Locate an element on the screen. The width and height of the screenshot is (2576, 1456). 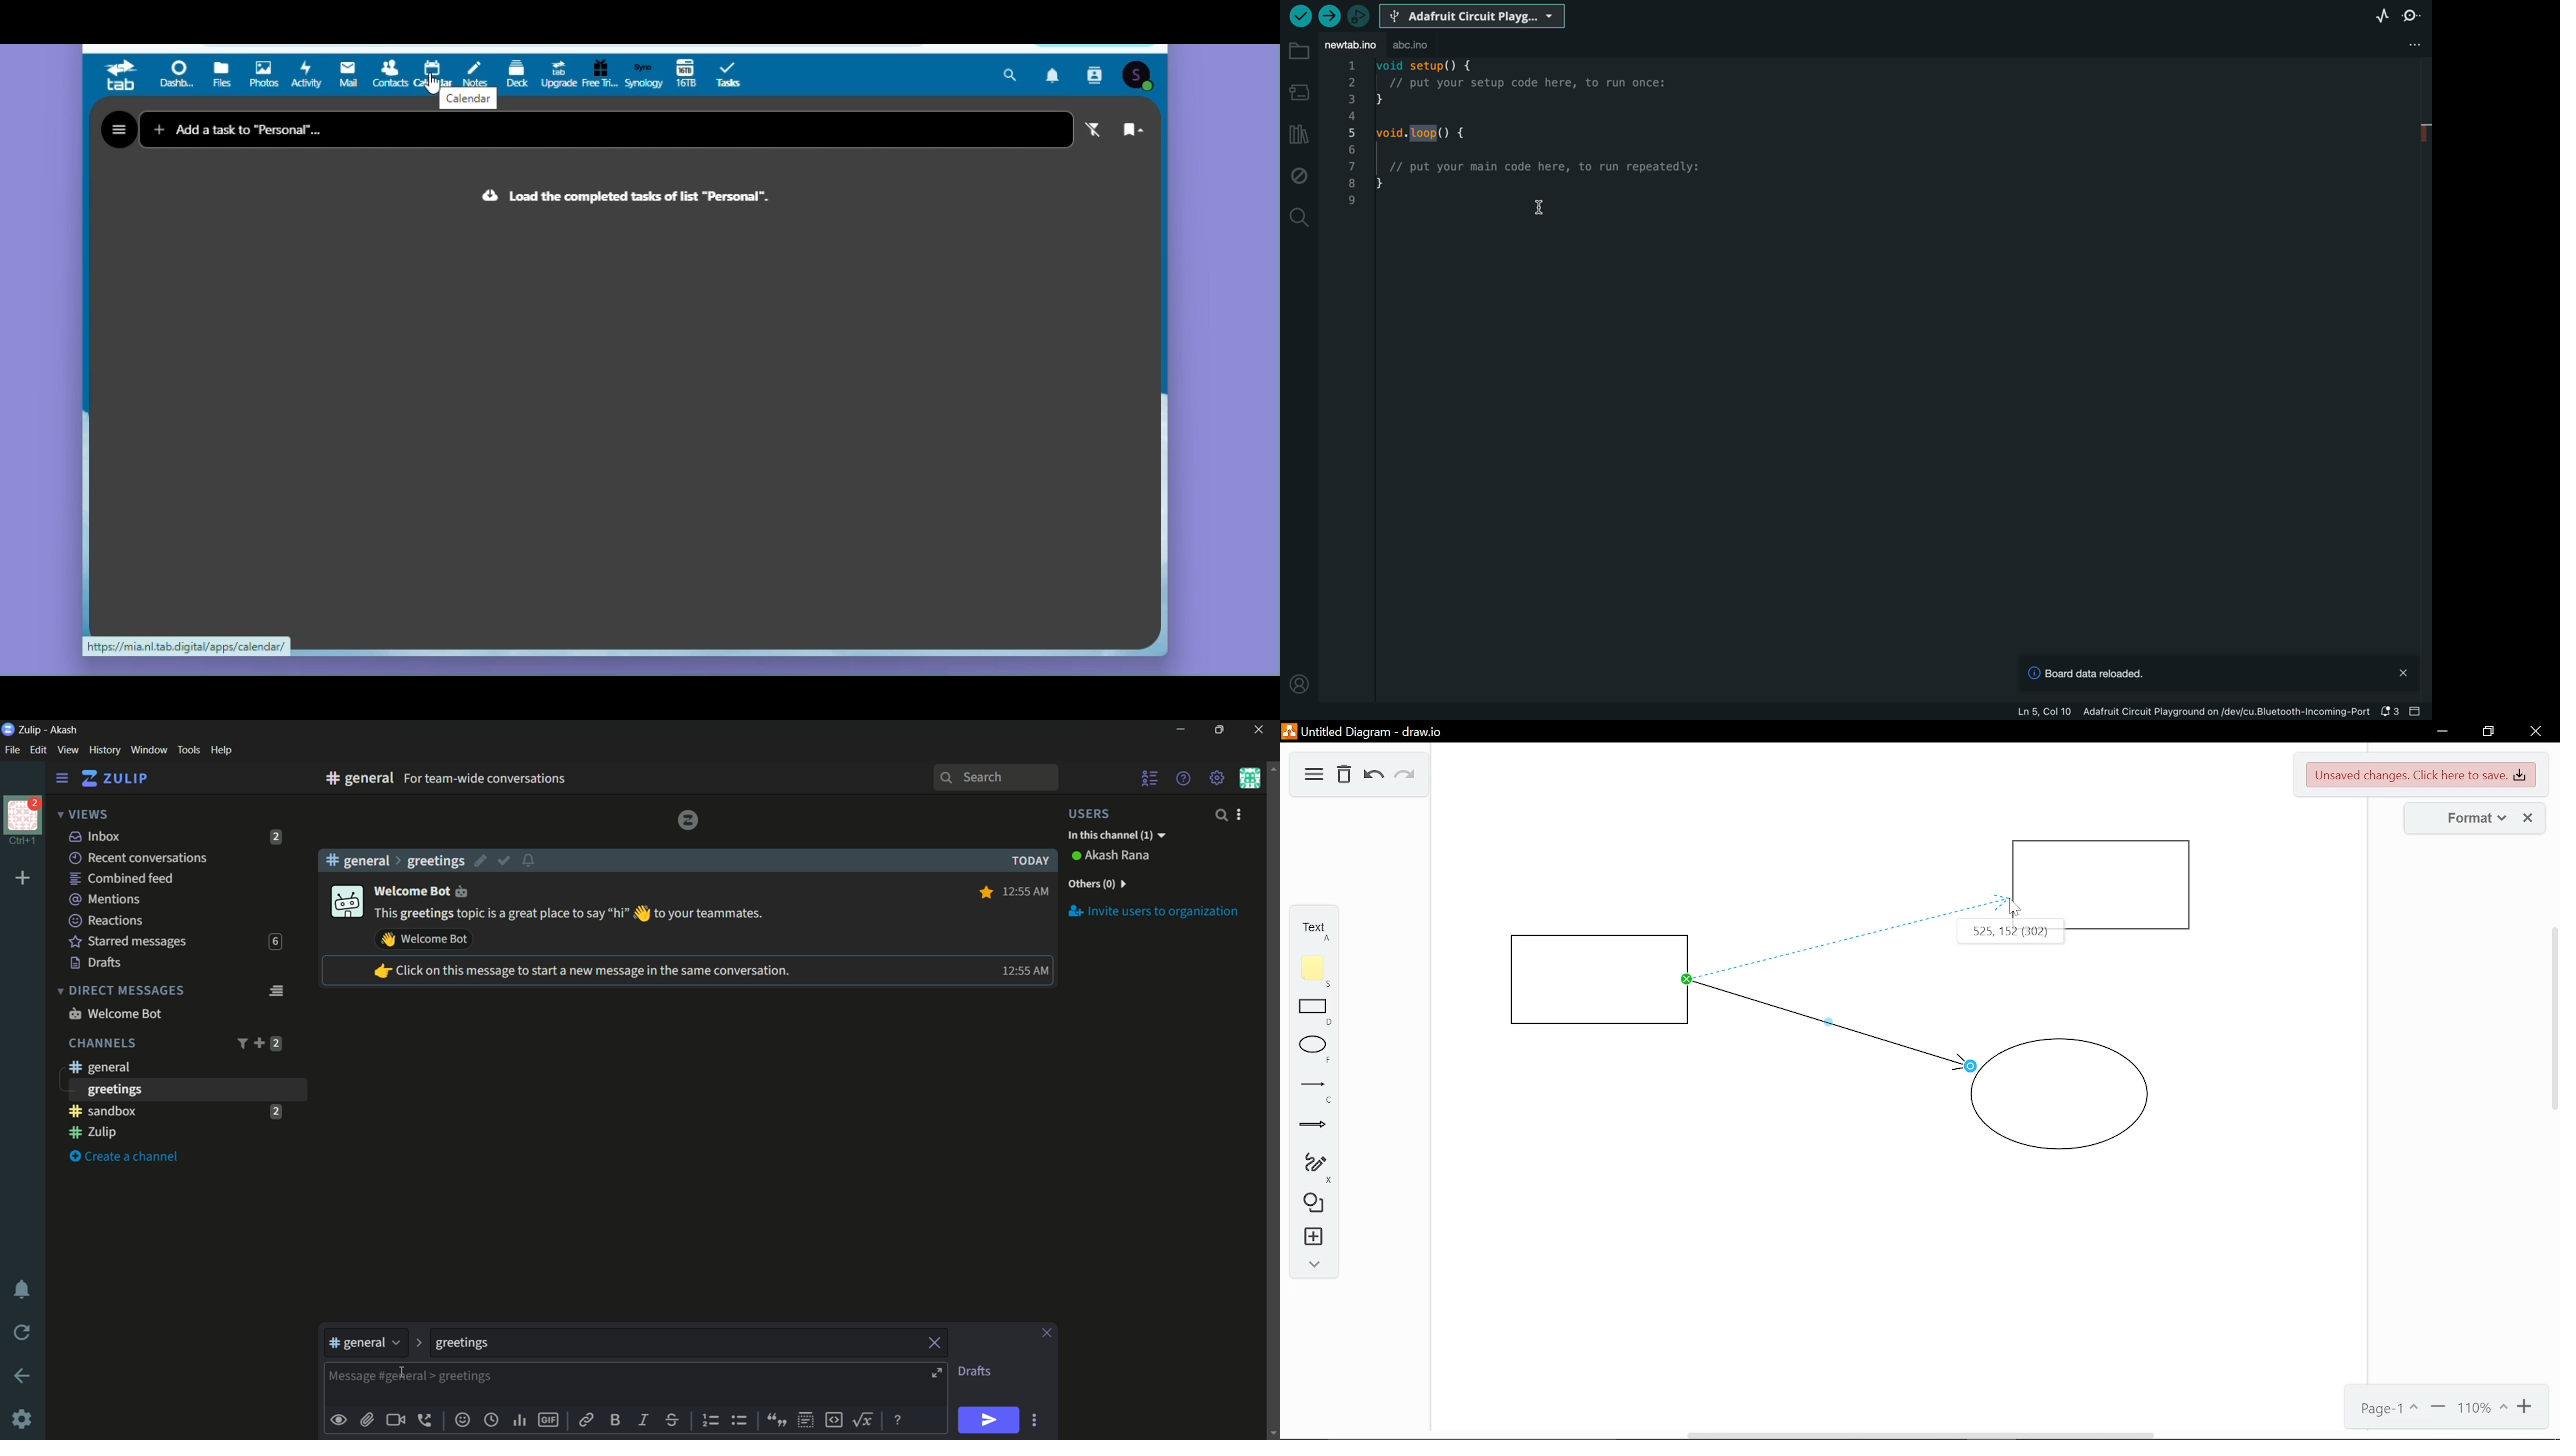
Arrow is located at coordinates (1313, 1126).